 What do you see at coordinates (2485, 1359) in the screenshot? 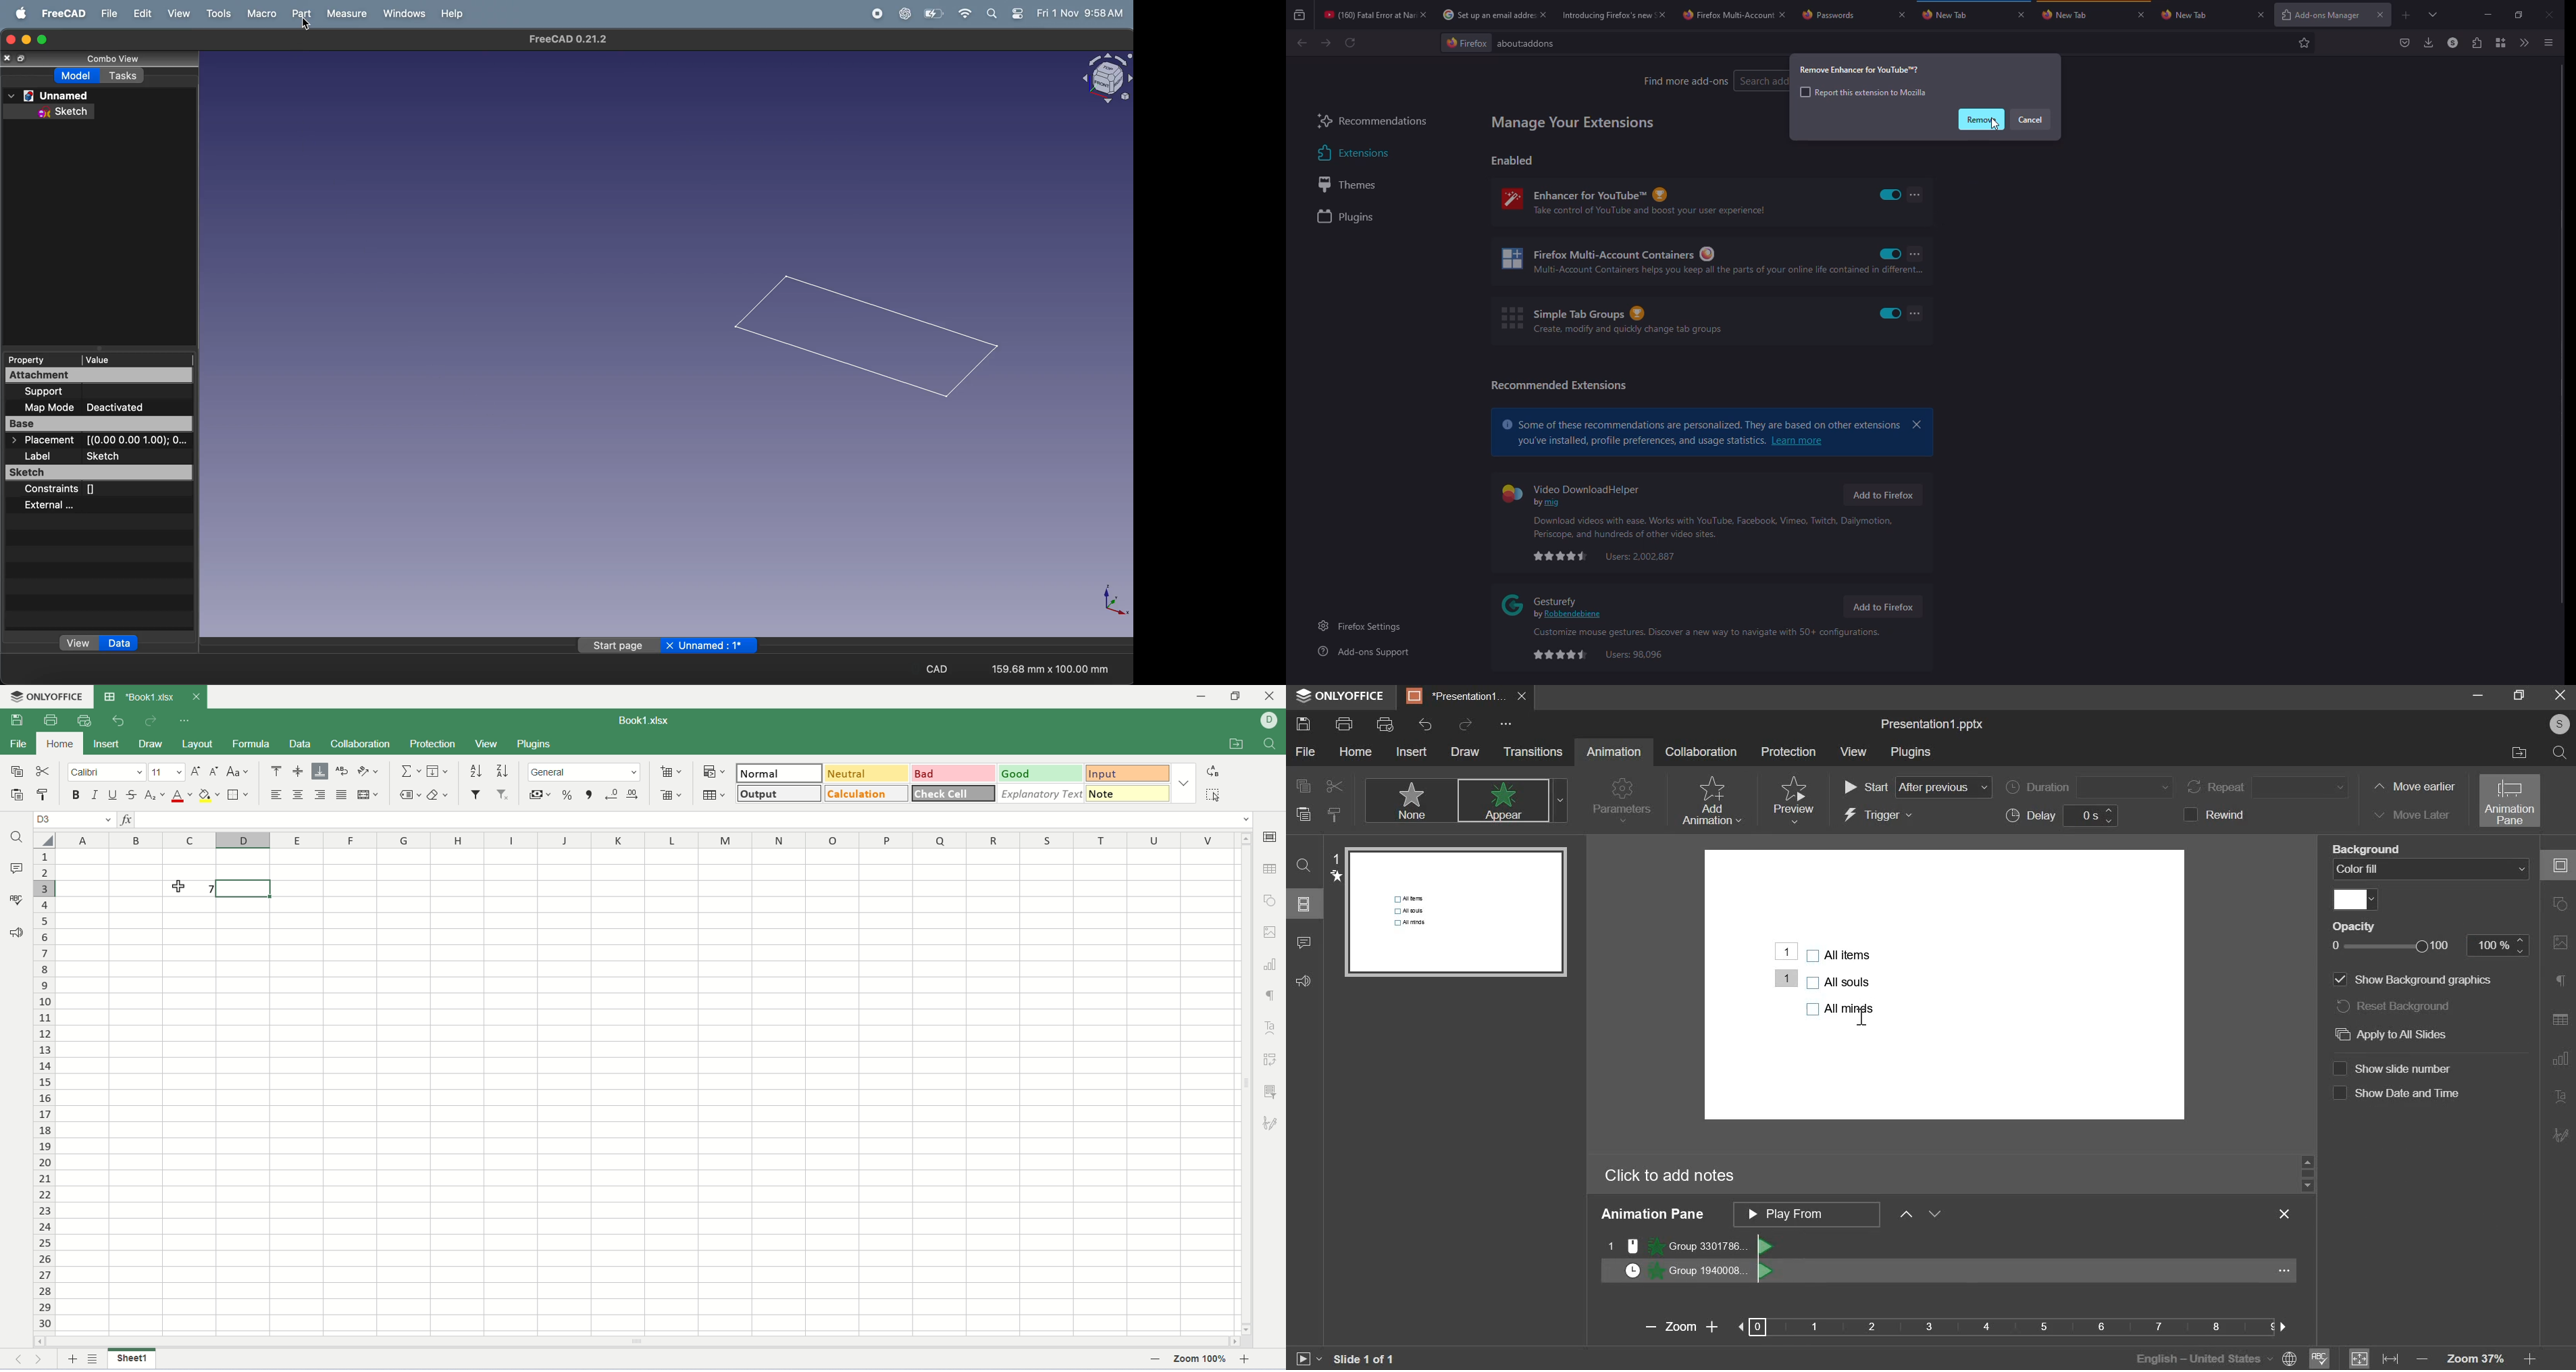
I see `zoom` at bounding box center [2485, 1359].